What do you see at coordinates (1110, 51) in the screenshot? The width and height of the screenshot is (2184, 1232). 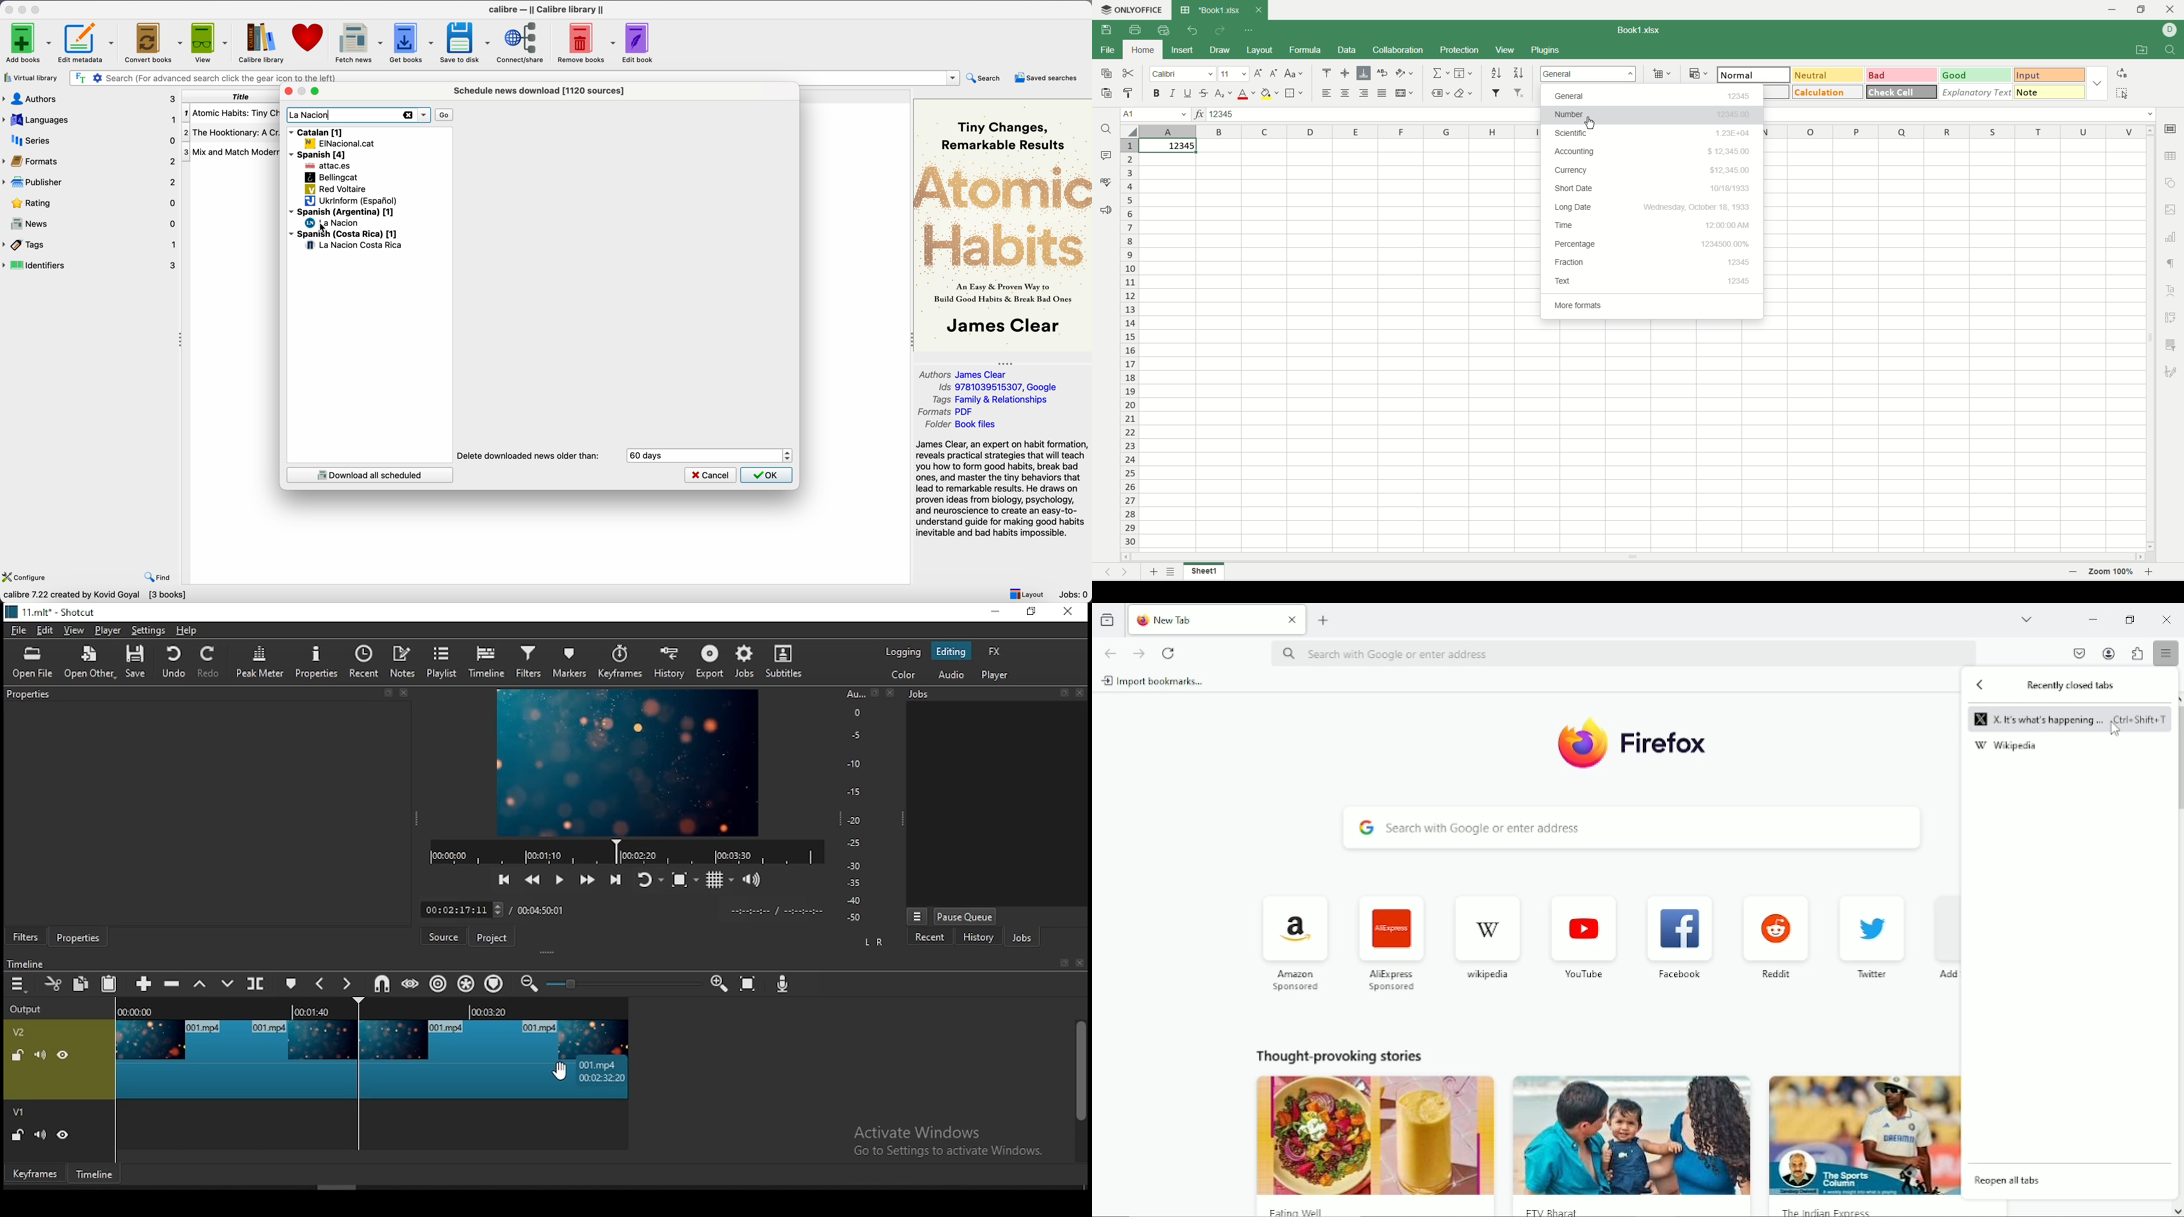 I see `file` at bounding box center [1110, 51].